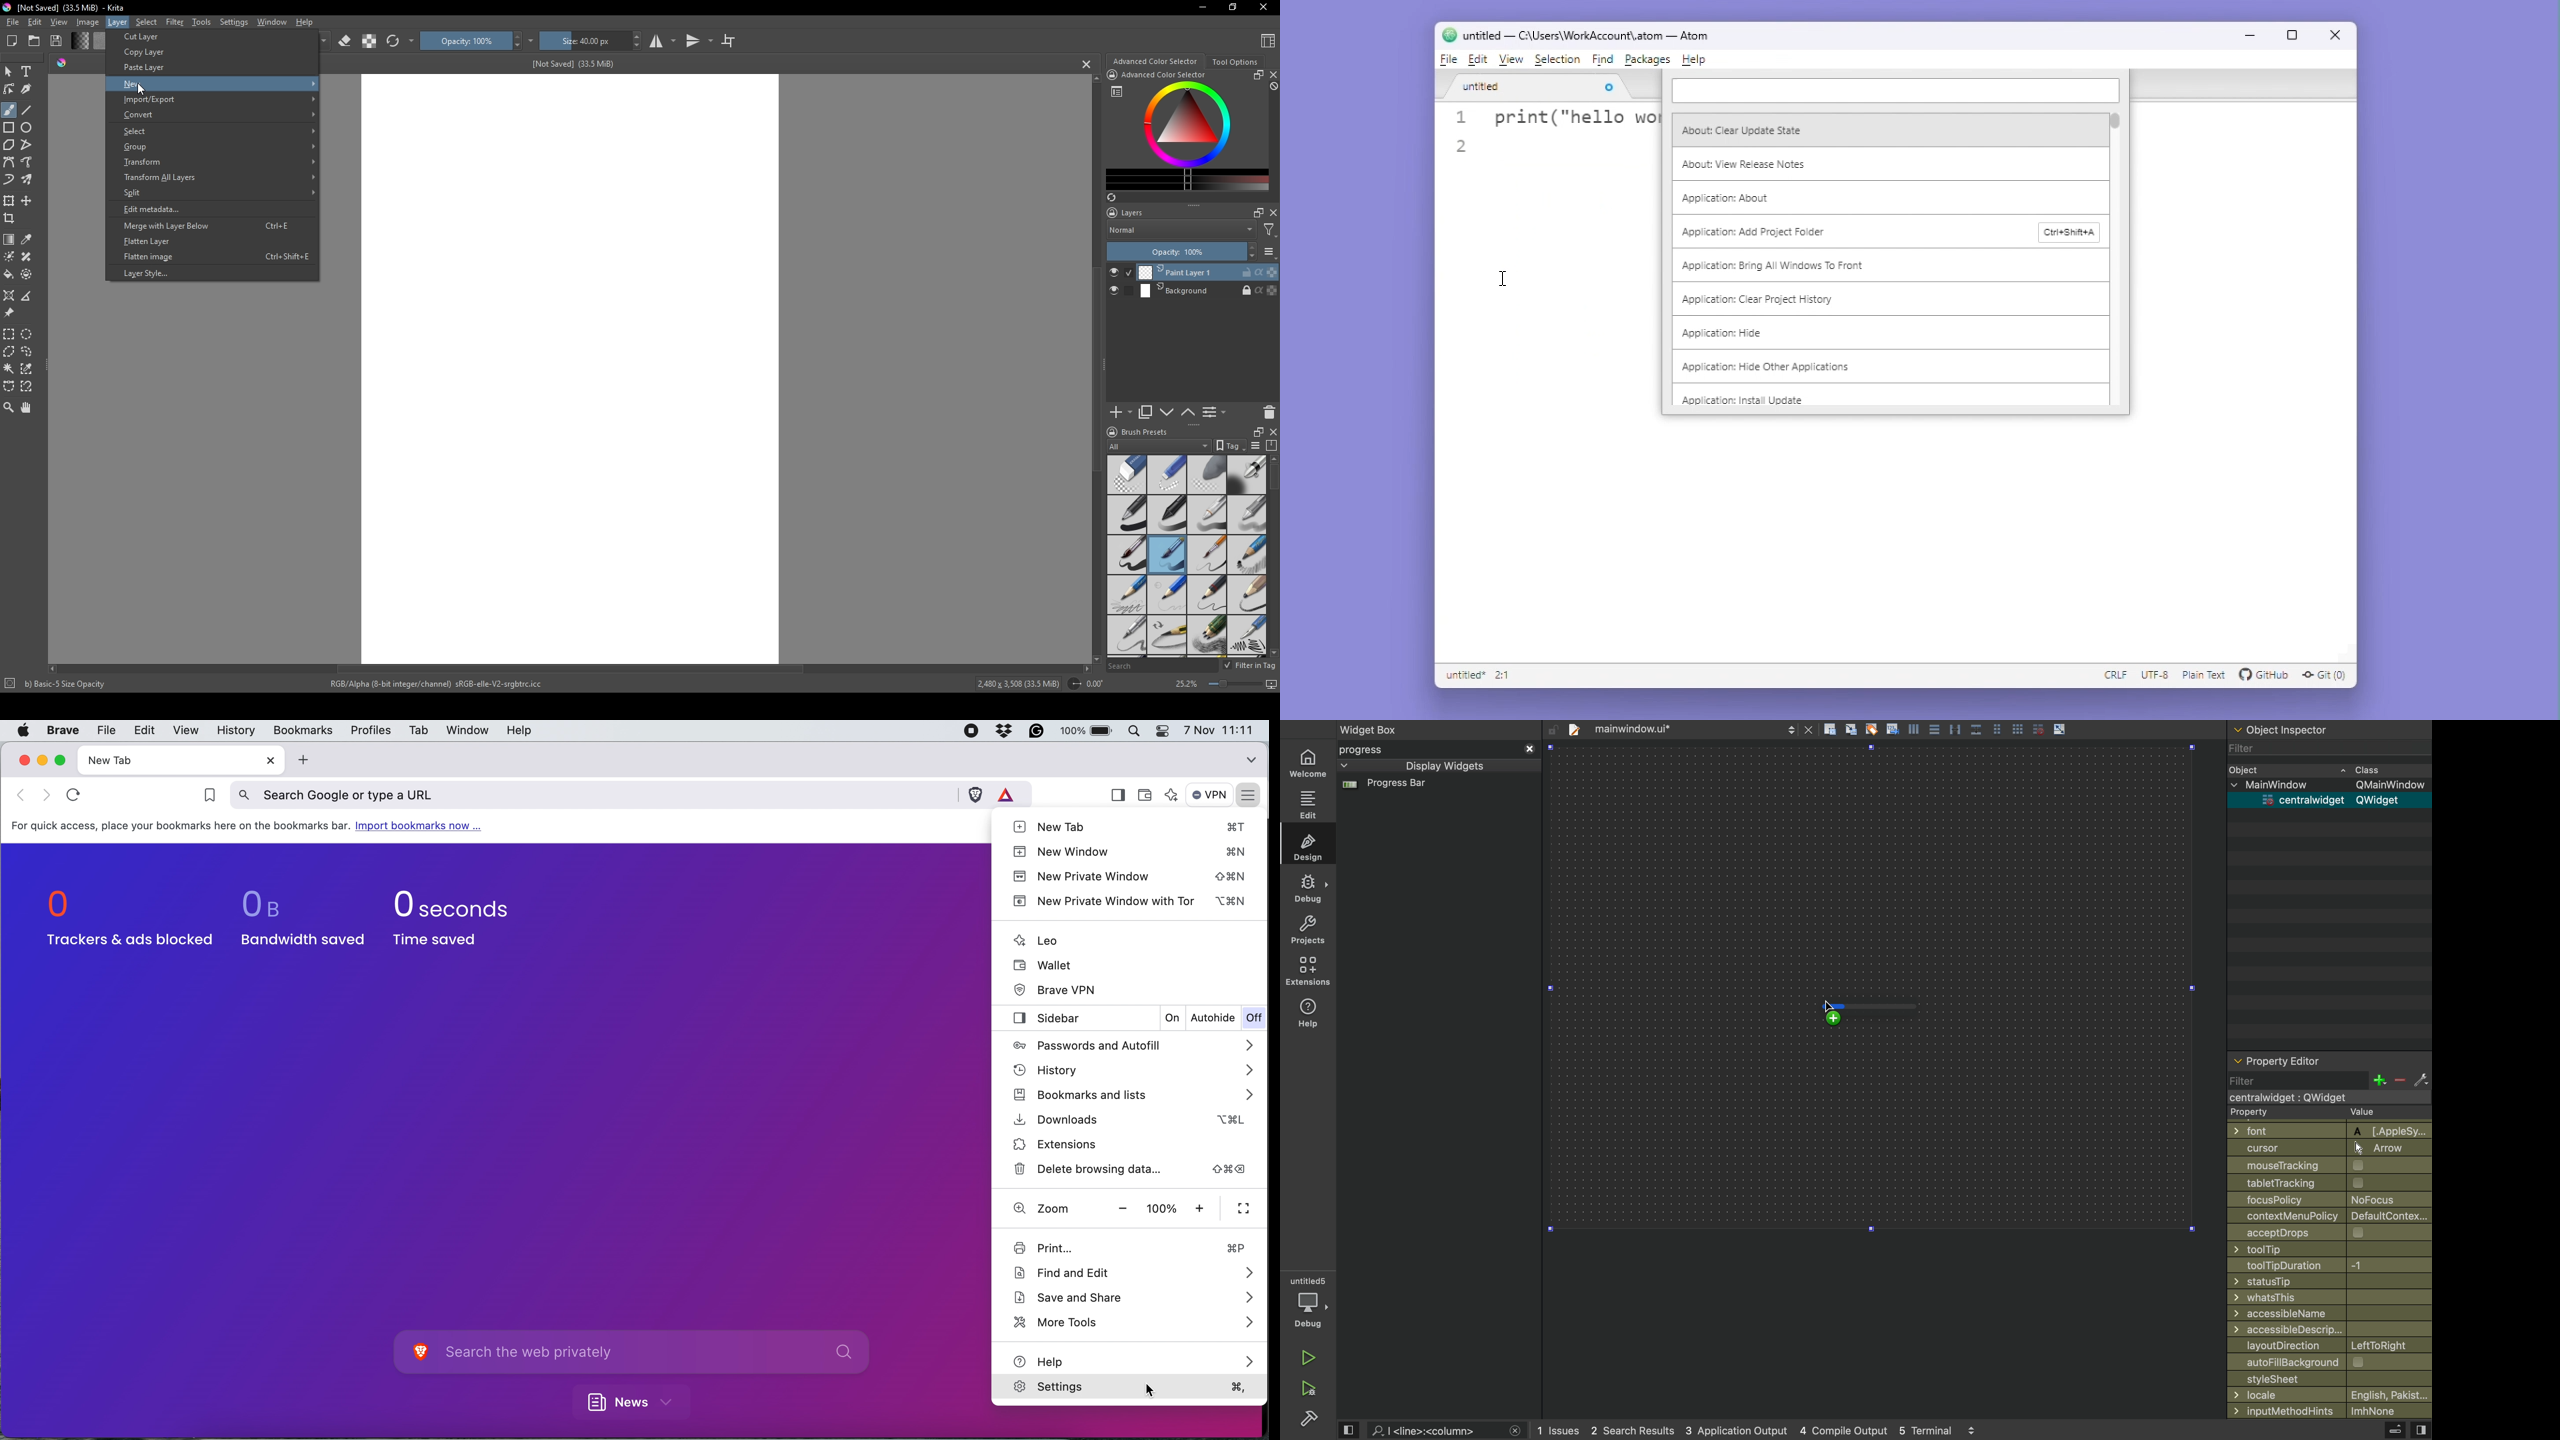 The height and width of the screenshot is (1456, 2576). I want to click on delete, so click(1269, 412).